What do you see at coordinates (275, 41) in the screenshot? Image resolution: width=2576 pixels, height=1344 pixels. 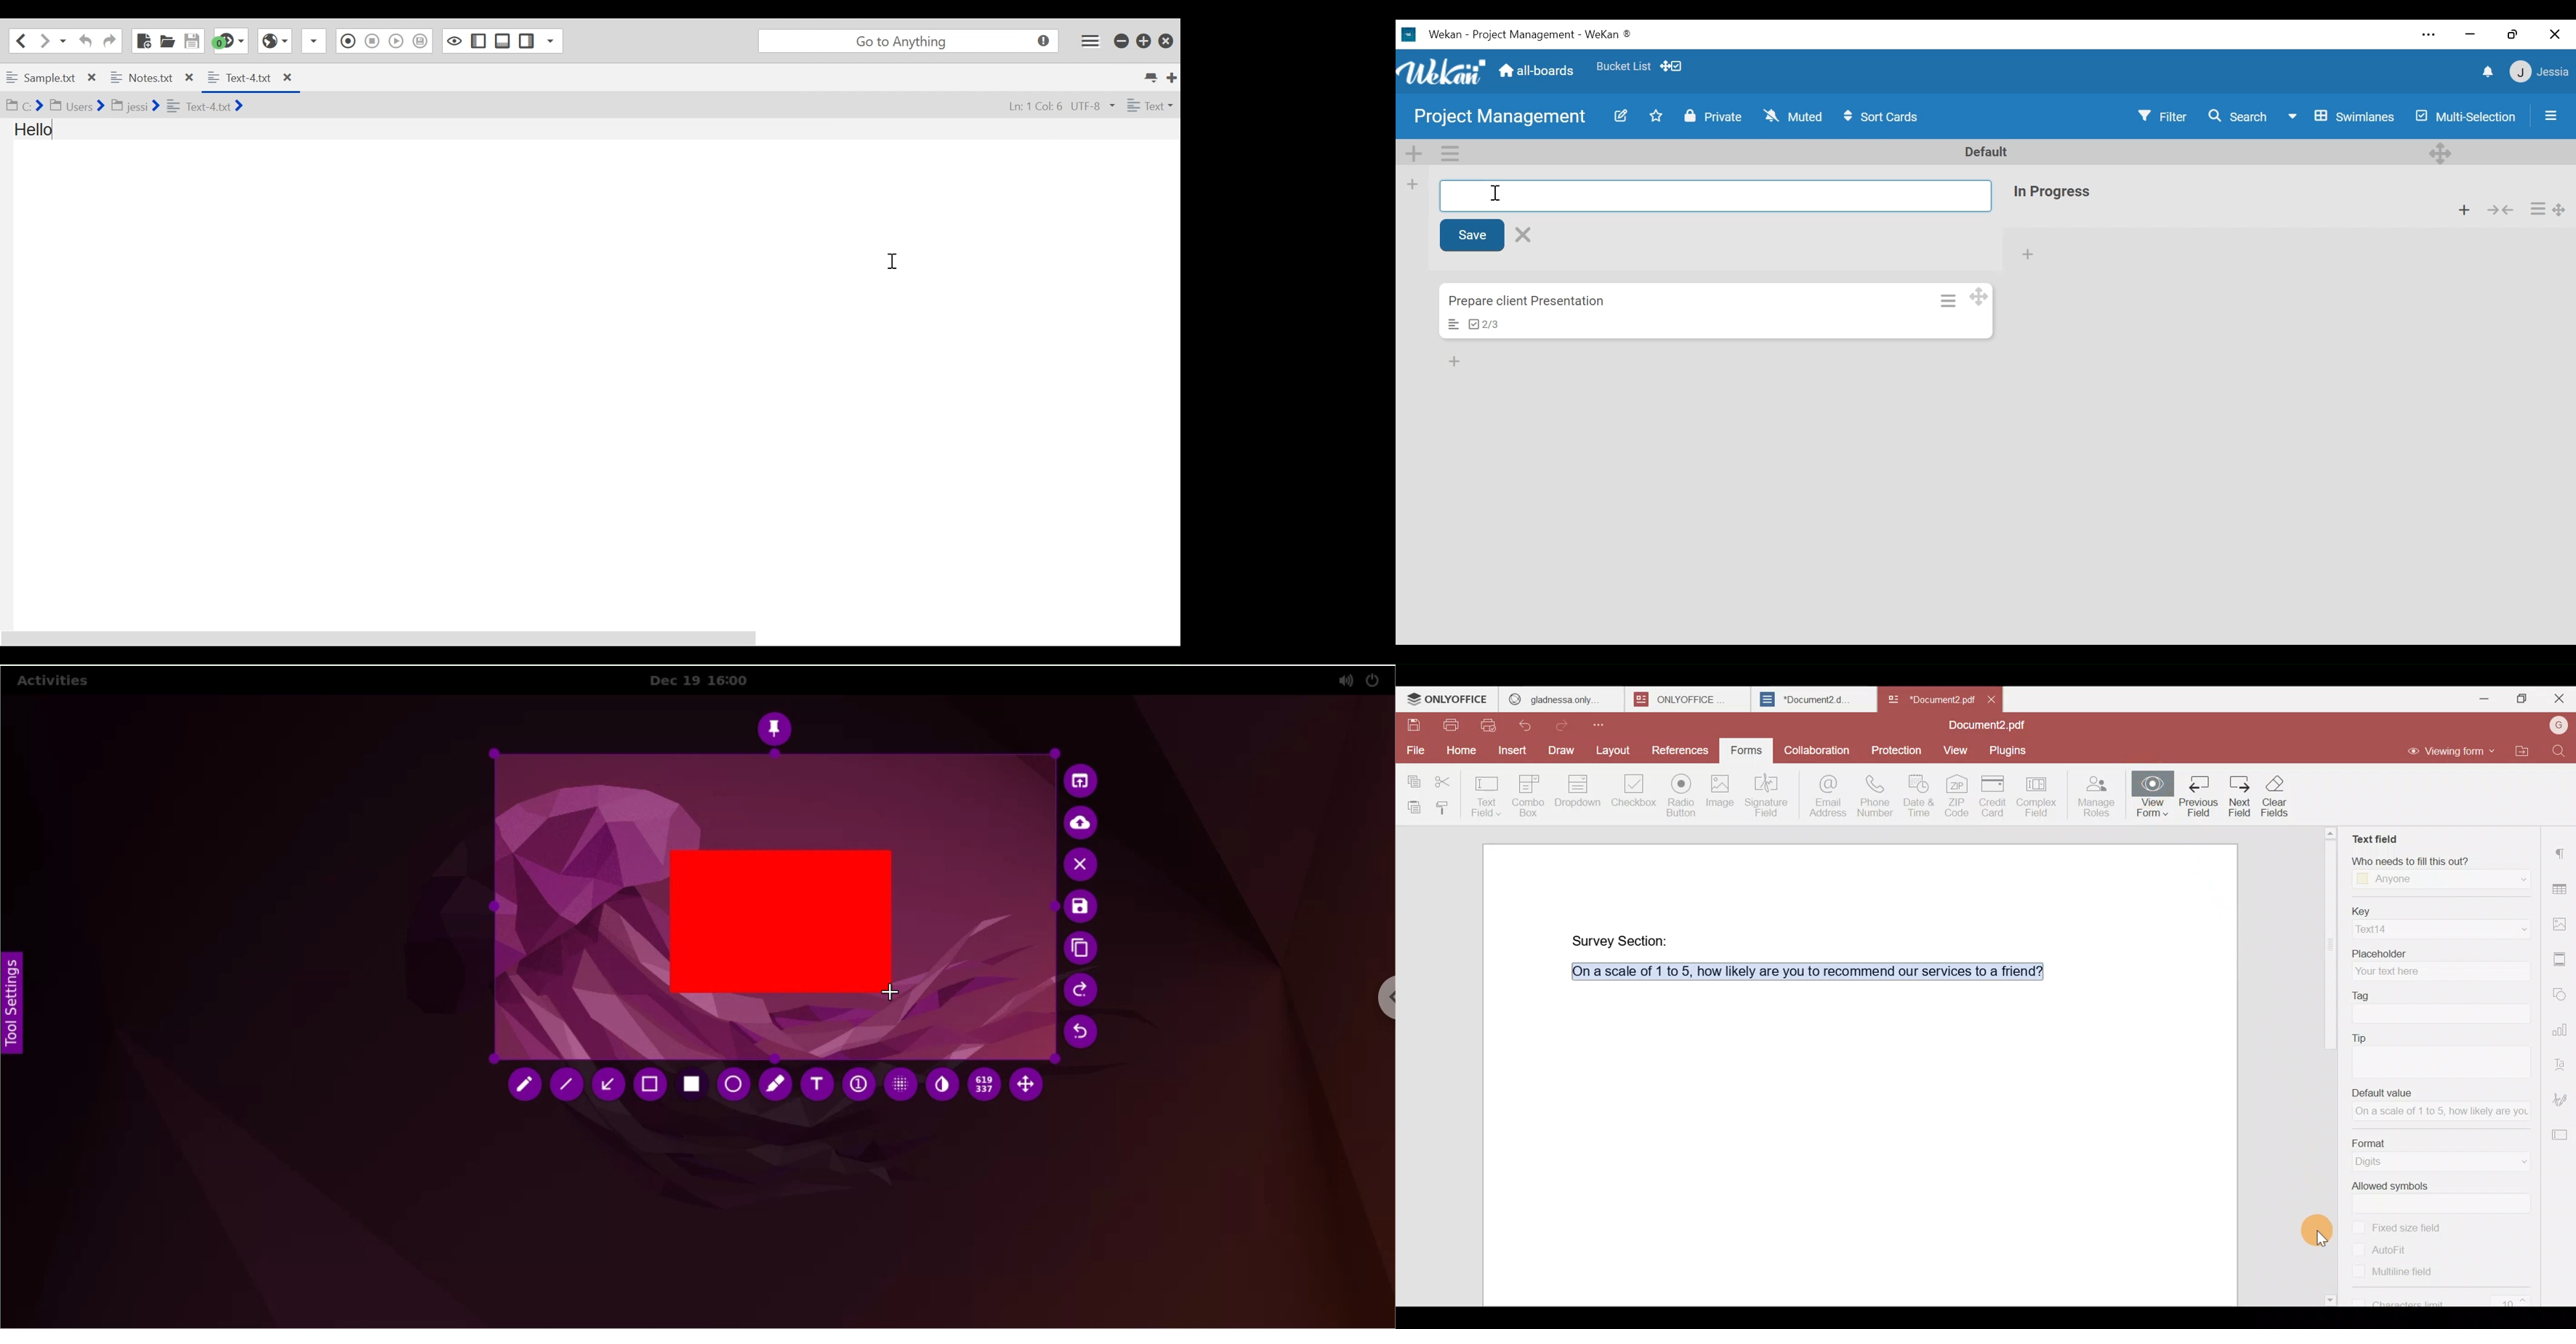 I see `View in Browser` at bounding box center [275, 41].